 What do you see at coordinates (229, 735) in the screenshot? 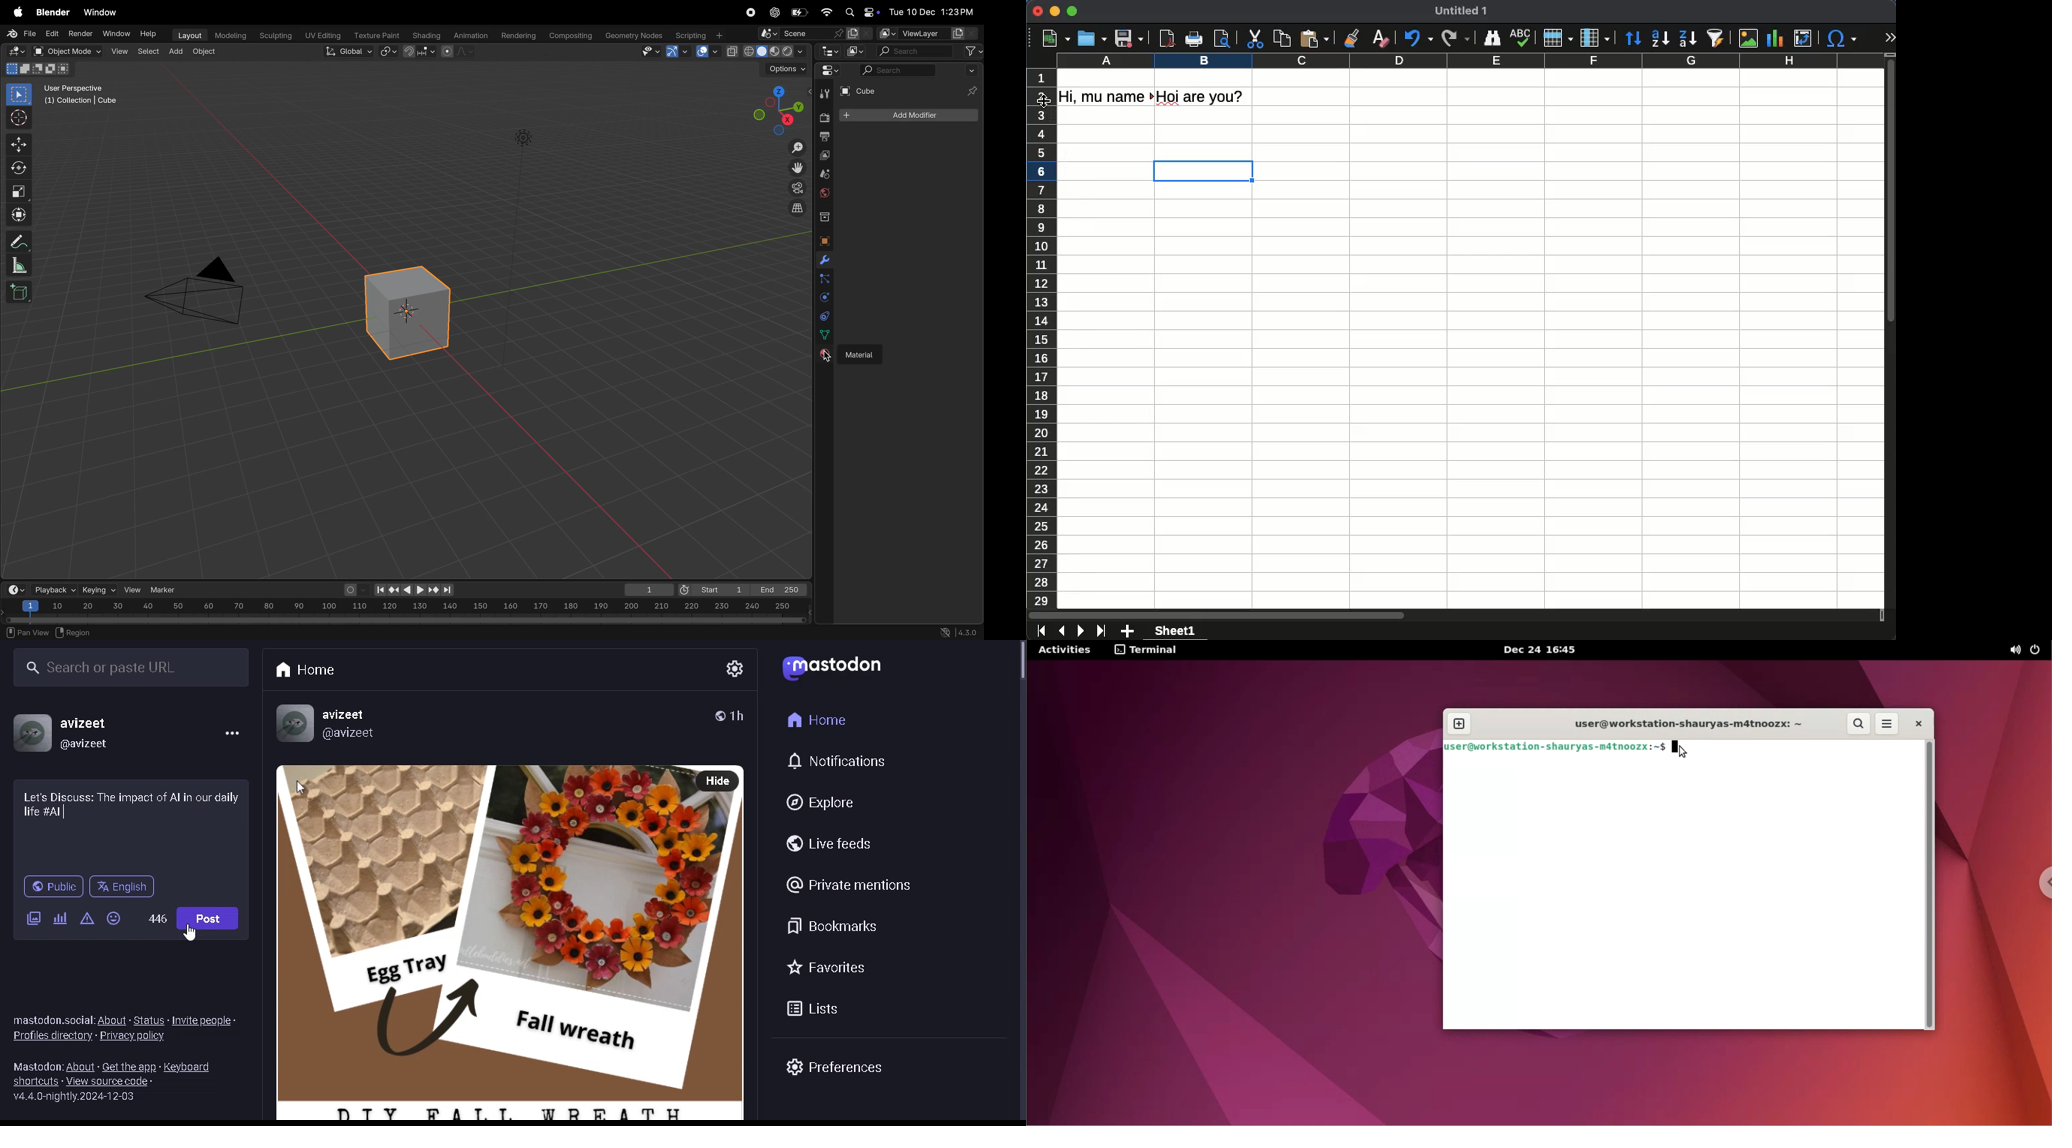
I see `MENU` at bounding box center [229, 735].